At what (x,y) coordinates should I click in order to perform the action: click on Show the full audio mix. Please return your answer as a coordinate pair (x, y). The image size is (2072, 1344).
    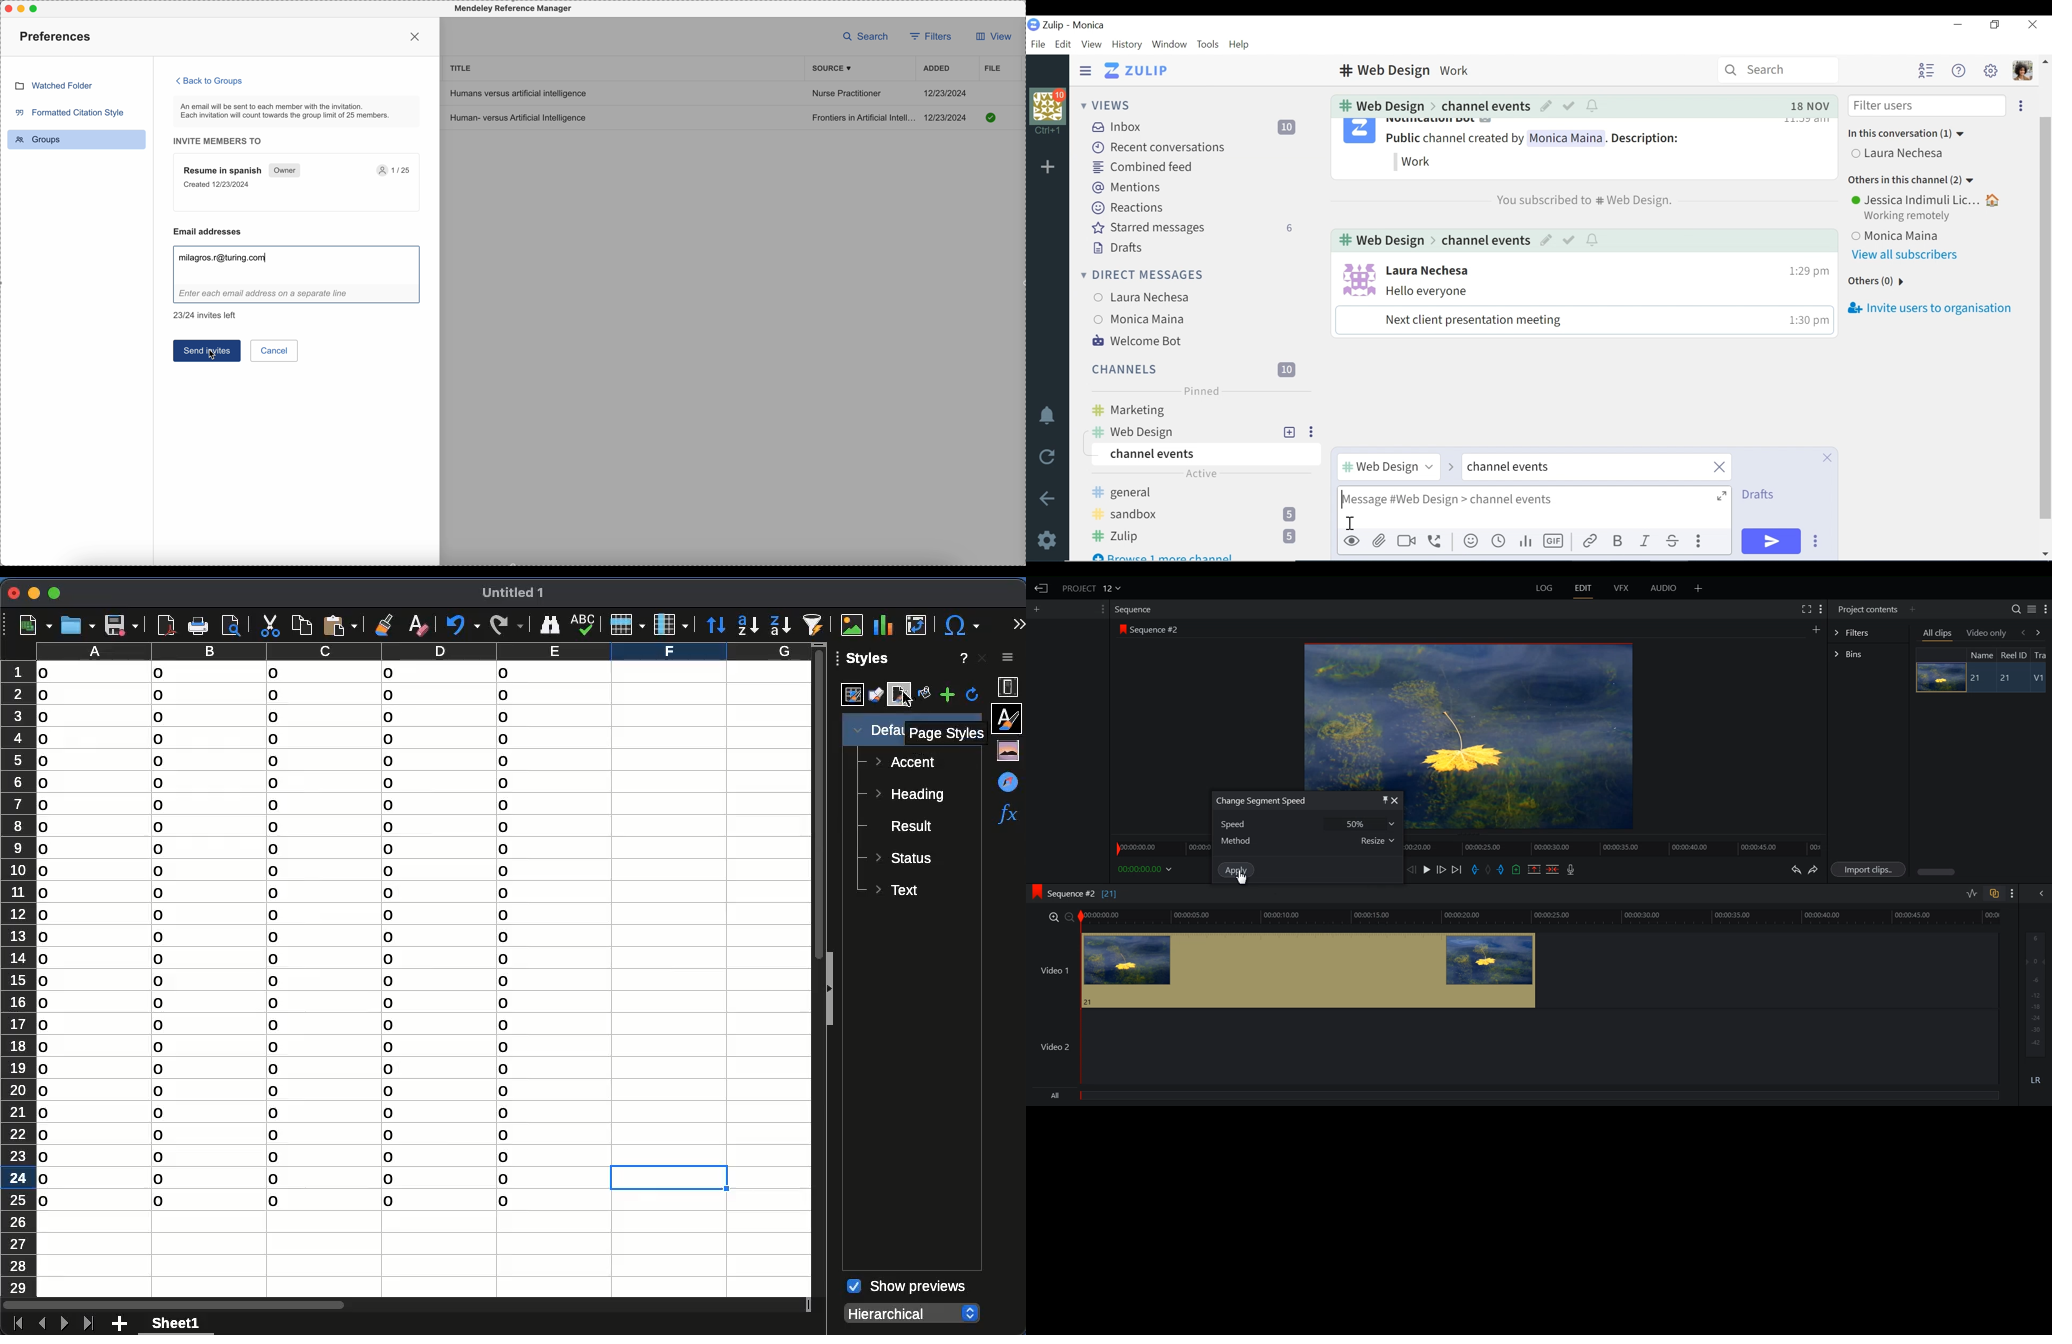
    Looking at the image, I should click on (2039, 893).